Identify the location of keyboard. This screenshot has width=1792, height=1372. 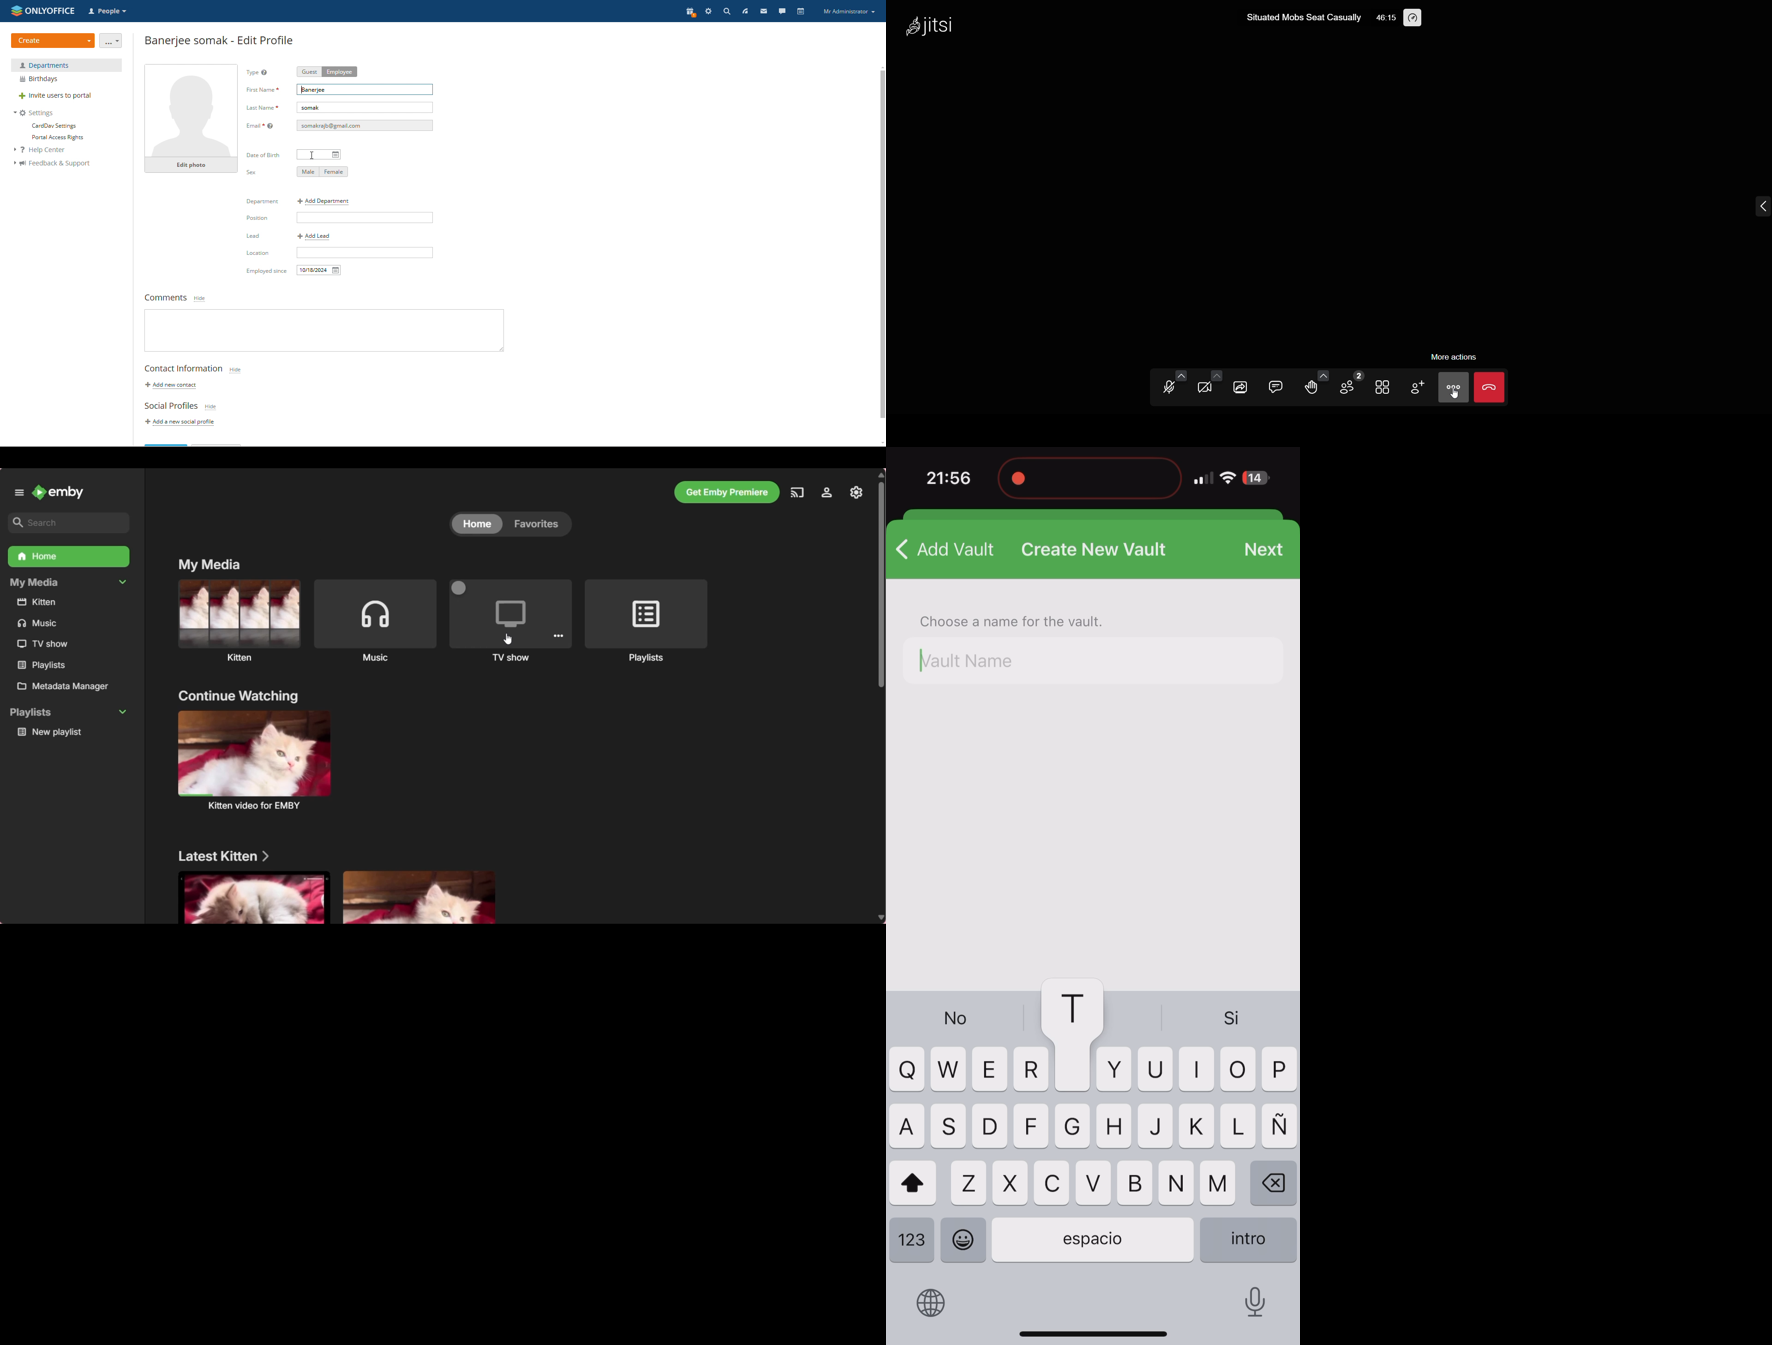
(1092, 1157).